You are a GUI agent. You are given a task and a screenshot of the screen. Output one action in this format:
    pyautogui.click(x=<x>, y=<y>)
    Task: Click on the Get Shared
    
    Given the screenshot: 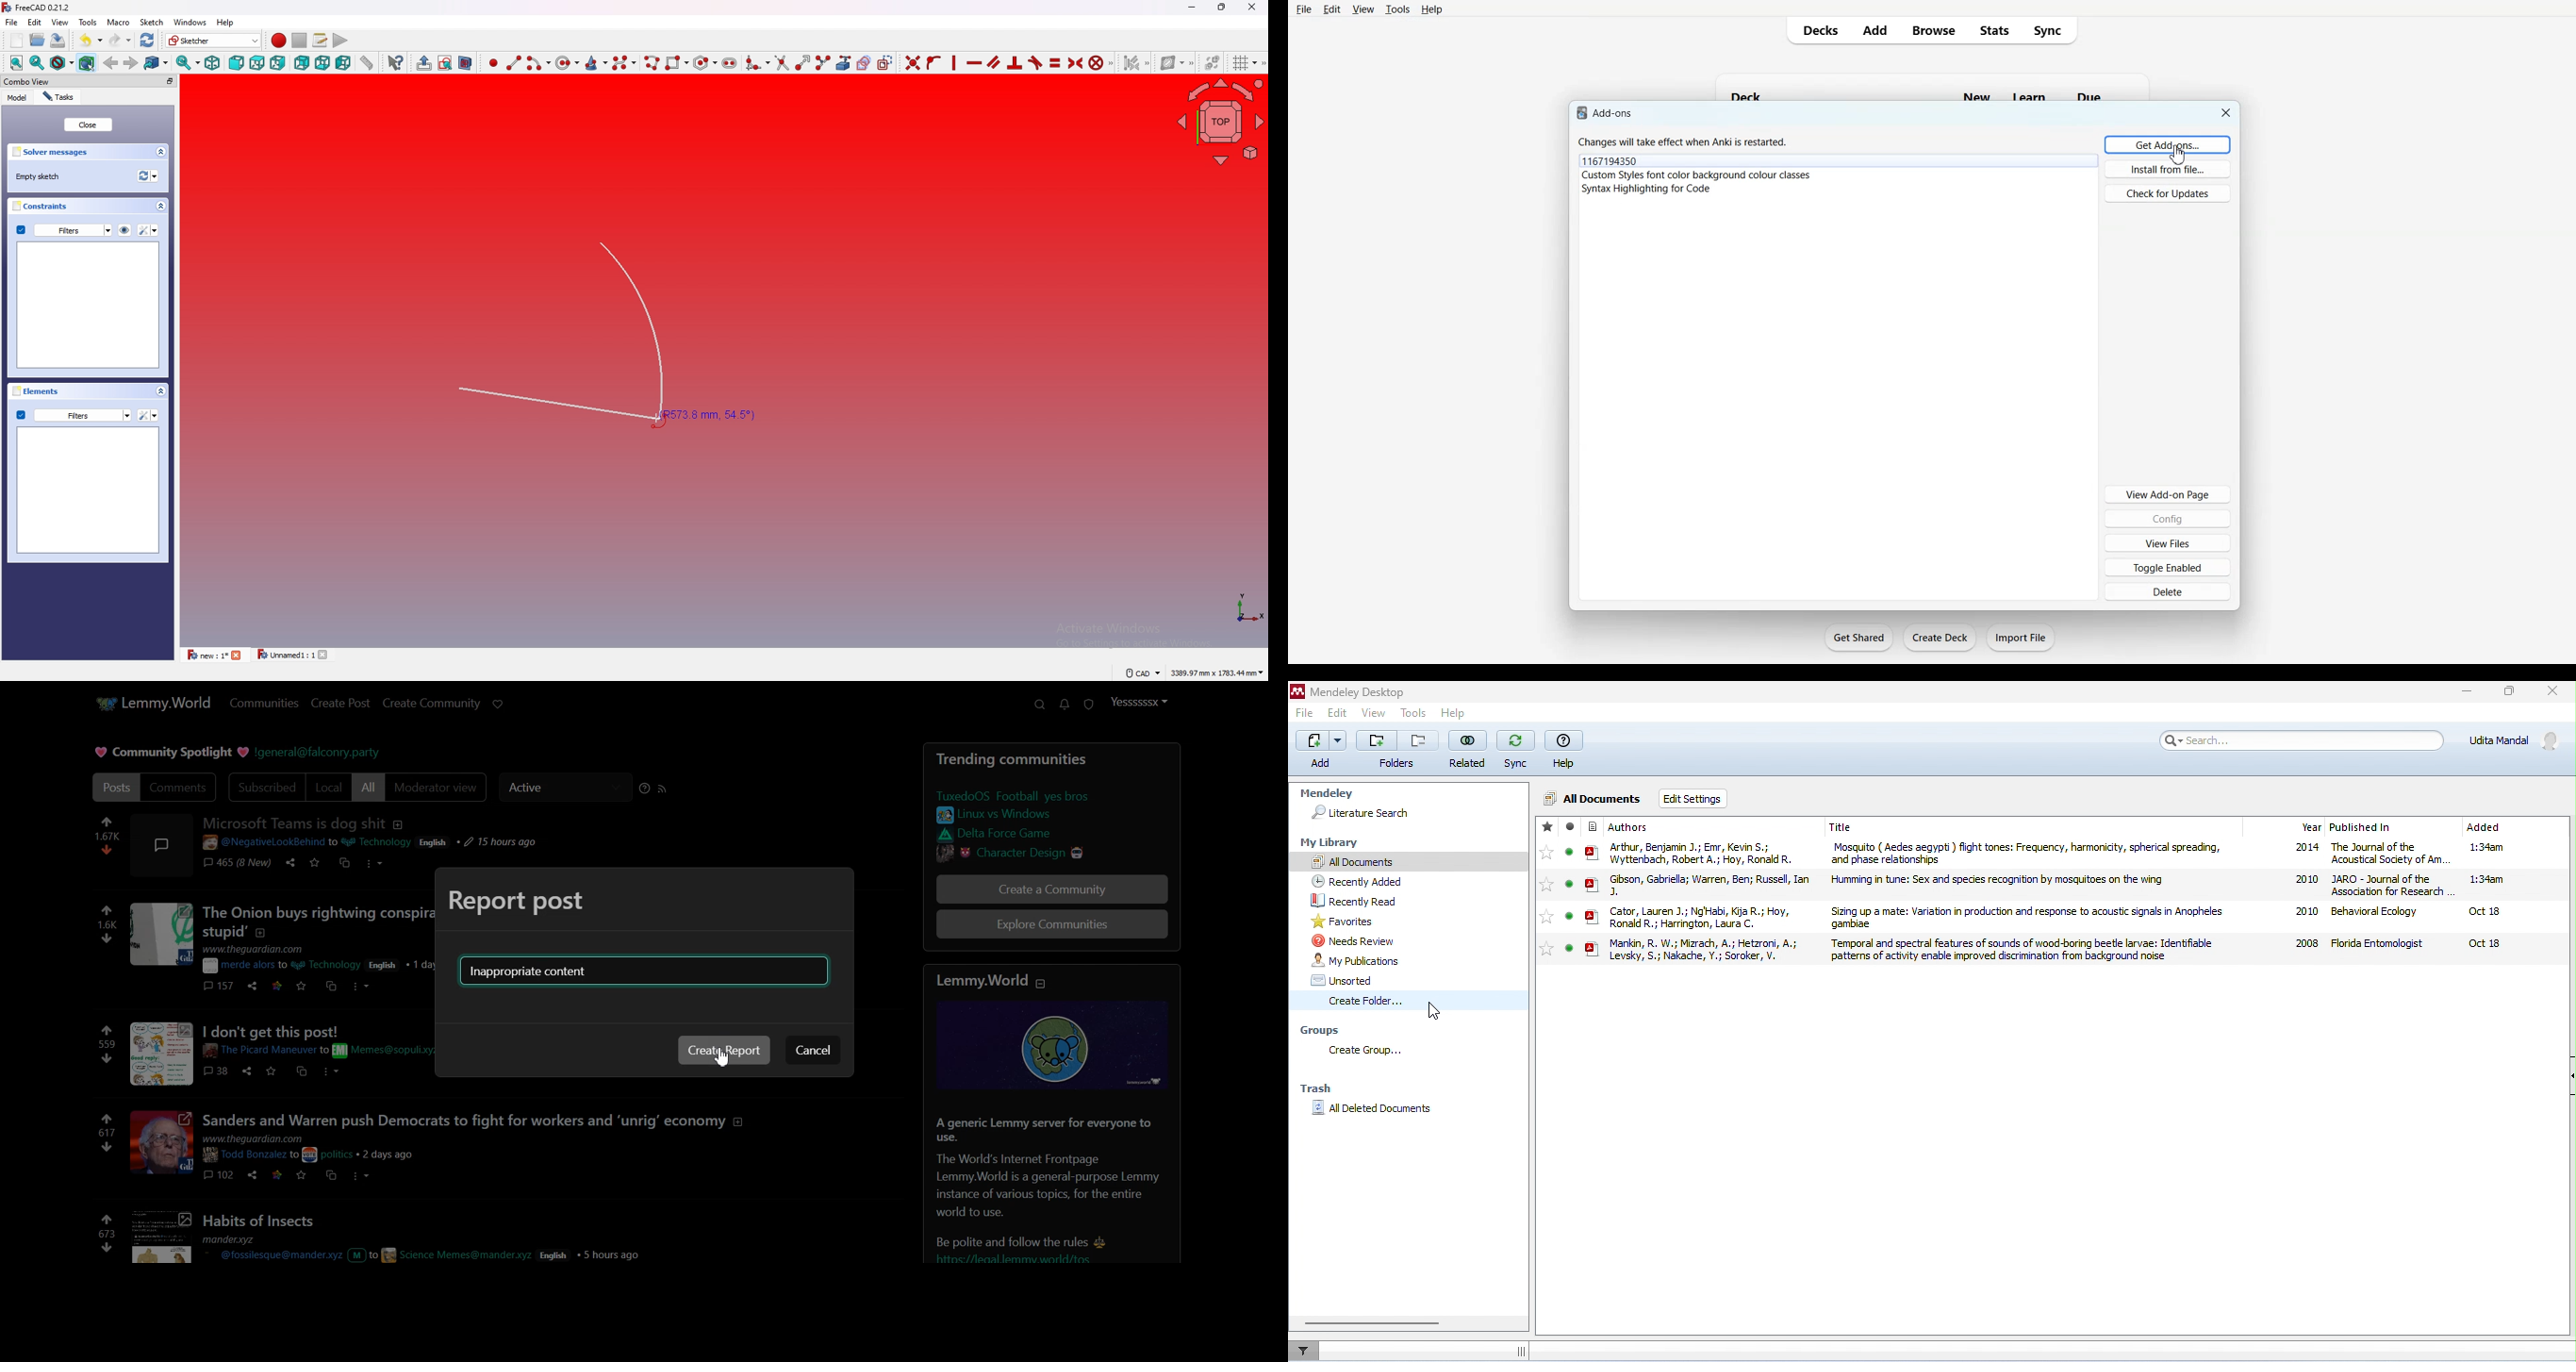 What is the action you would take?
    pyautogui.click(x=1859, y=638)
    